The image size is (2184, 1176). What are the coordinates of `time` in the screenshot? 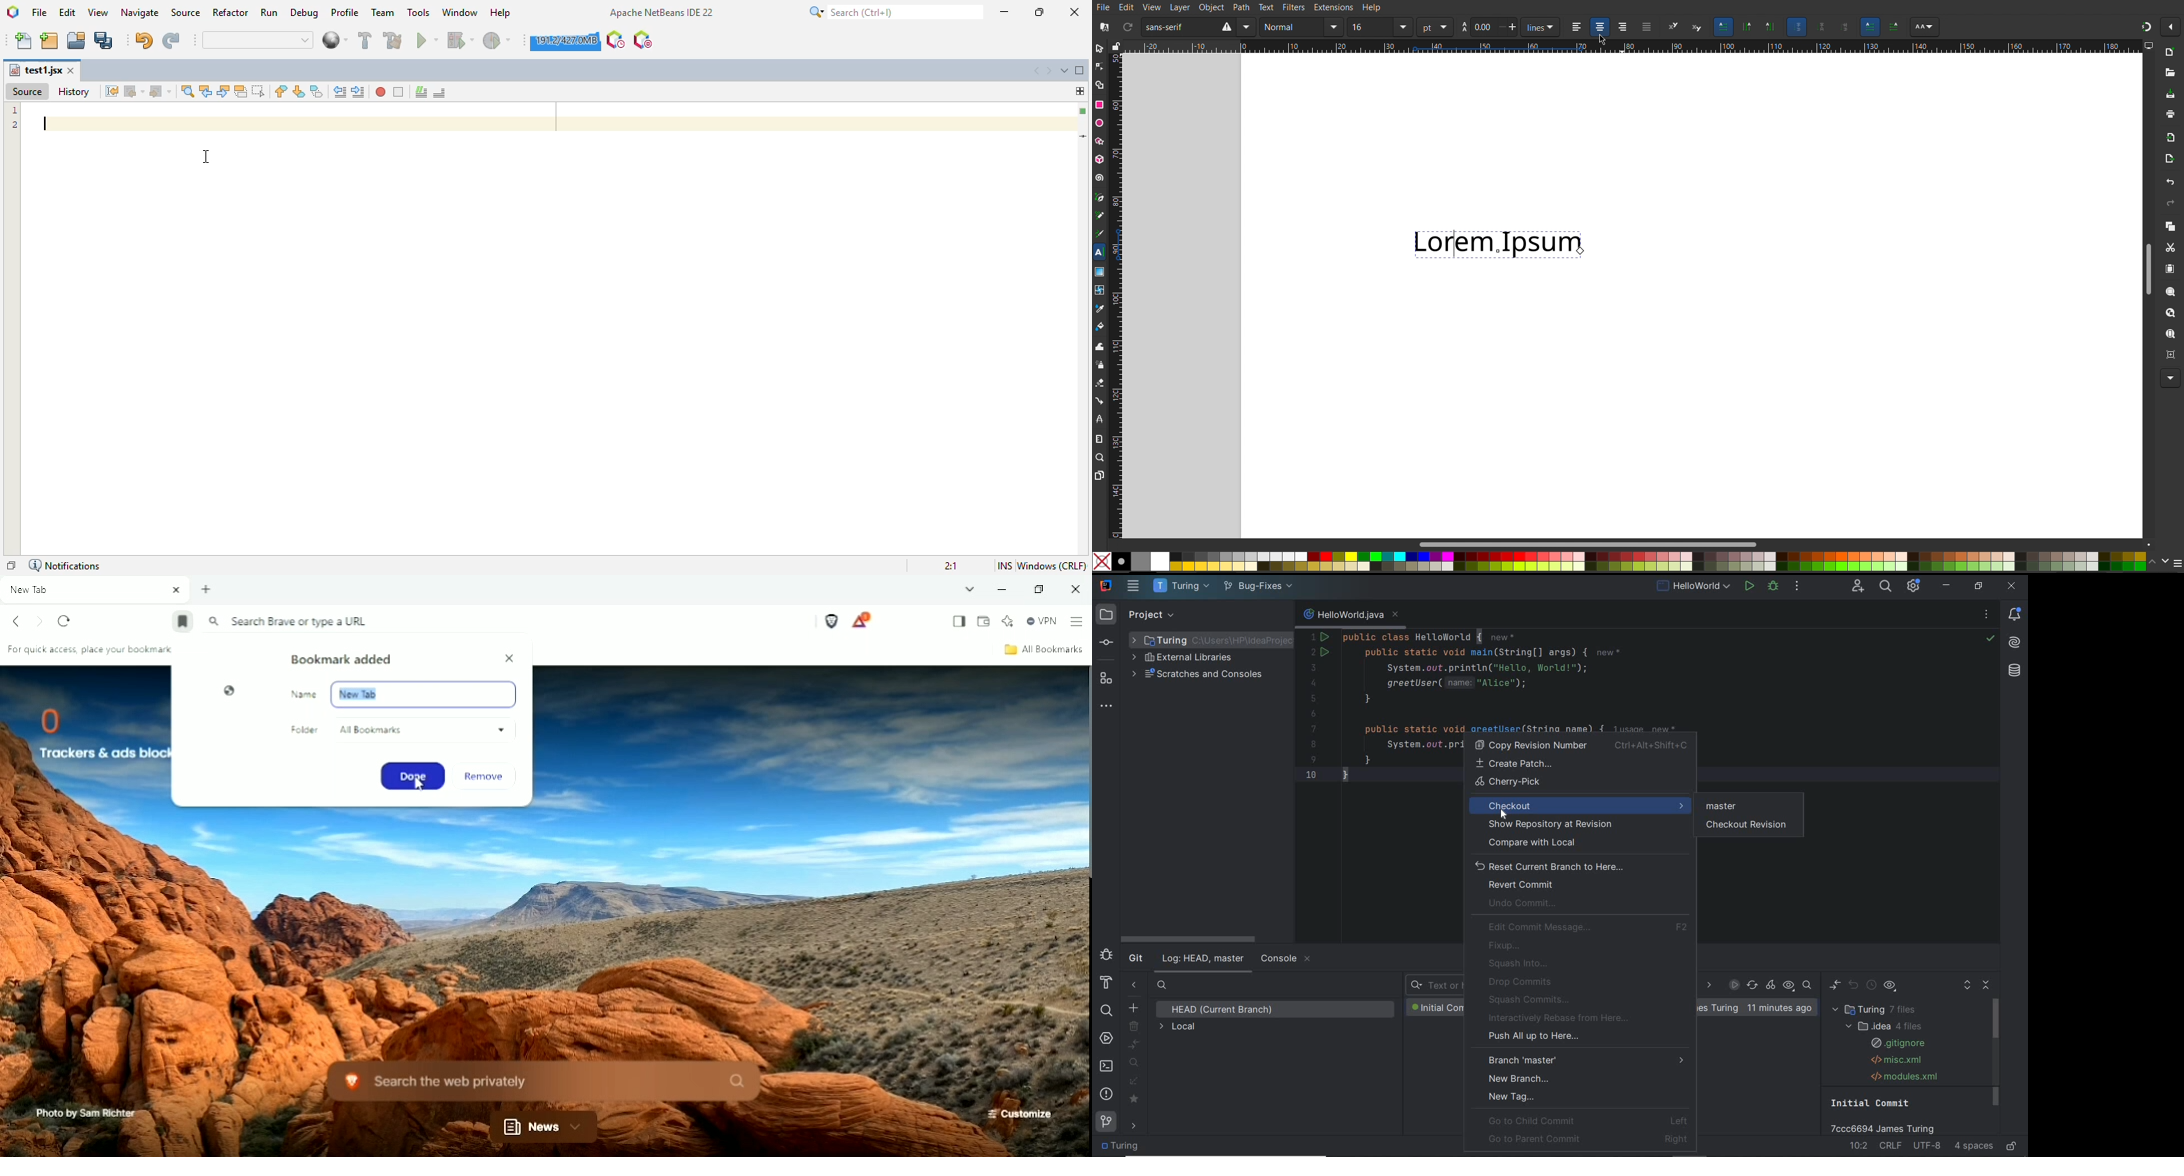 It's located at (1779, 1008).